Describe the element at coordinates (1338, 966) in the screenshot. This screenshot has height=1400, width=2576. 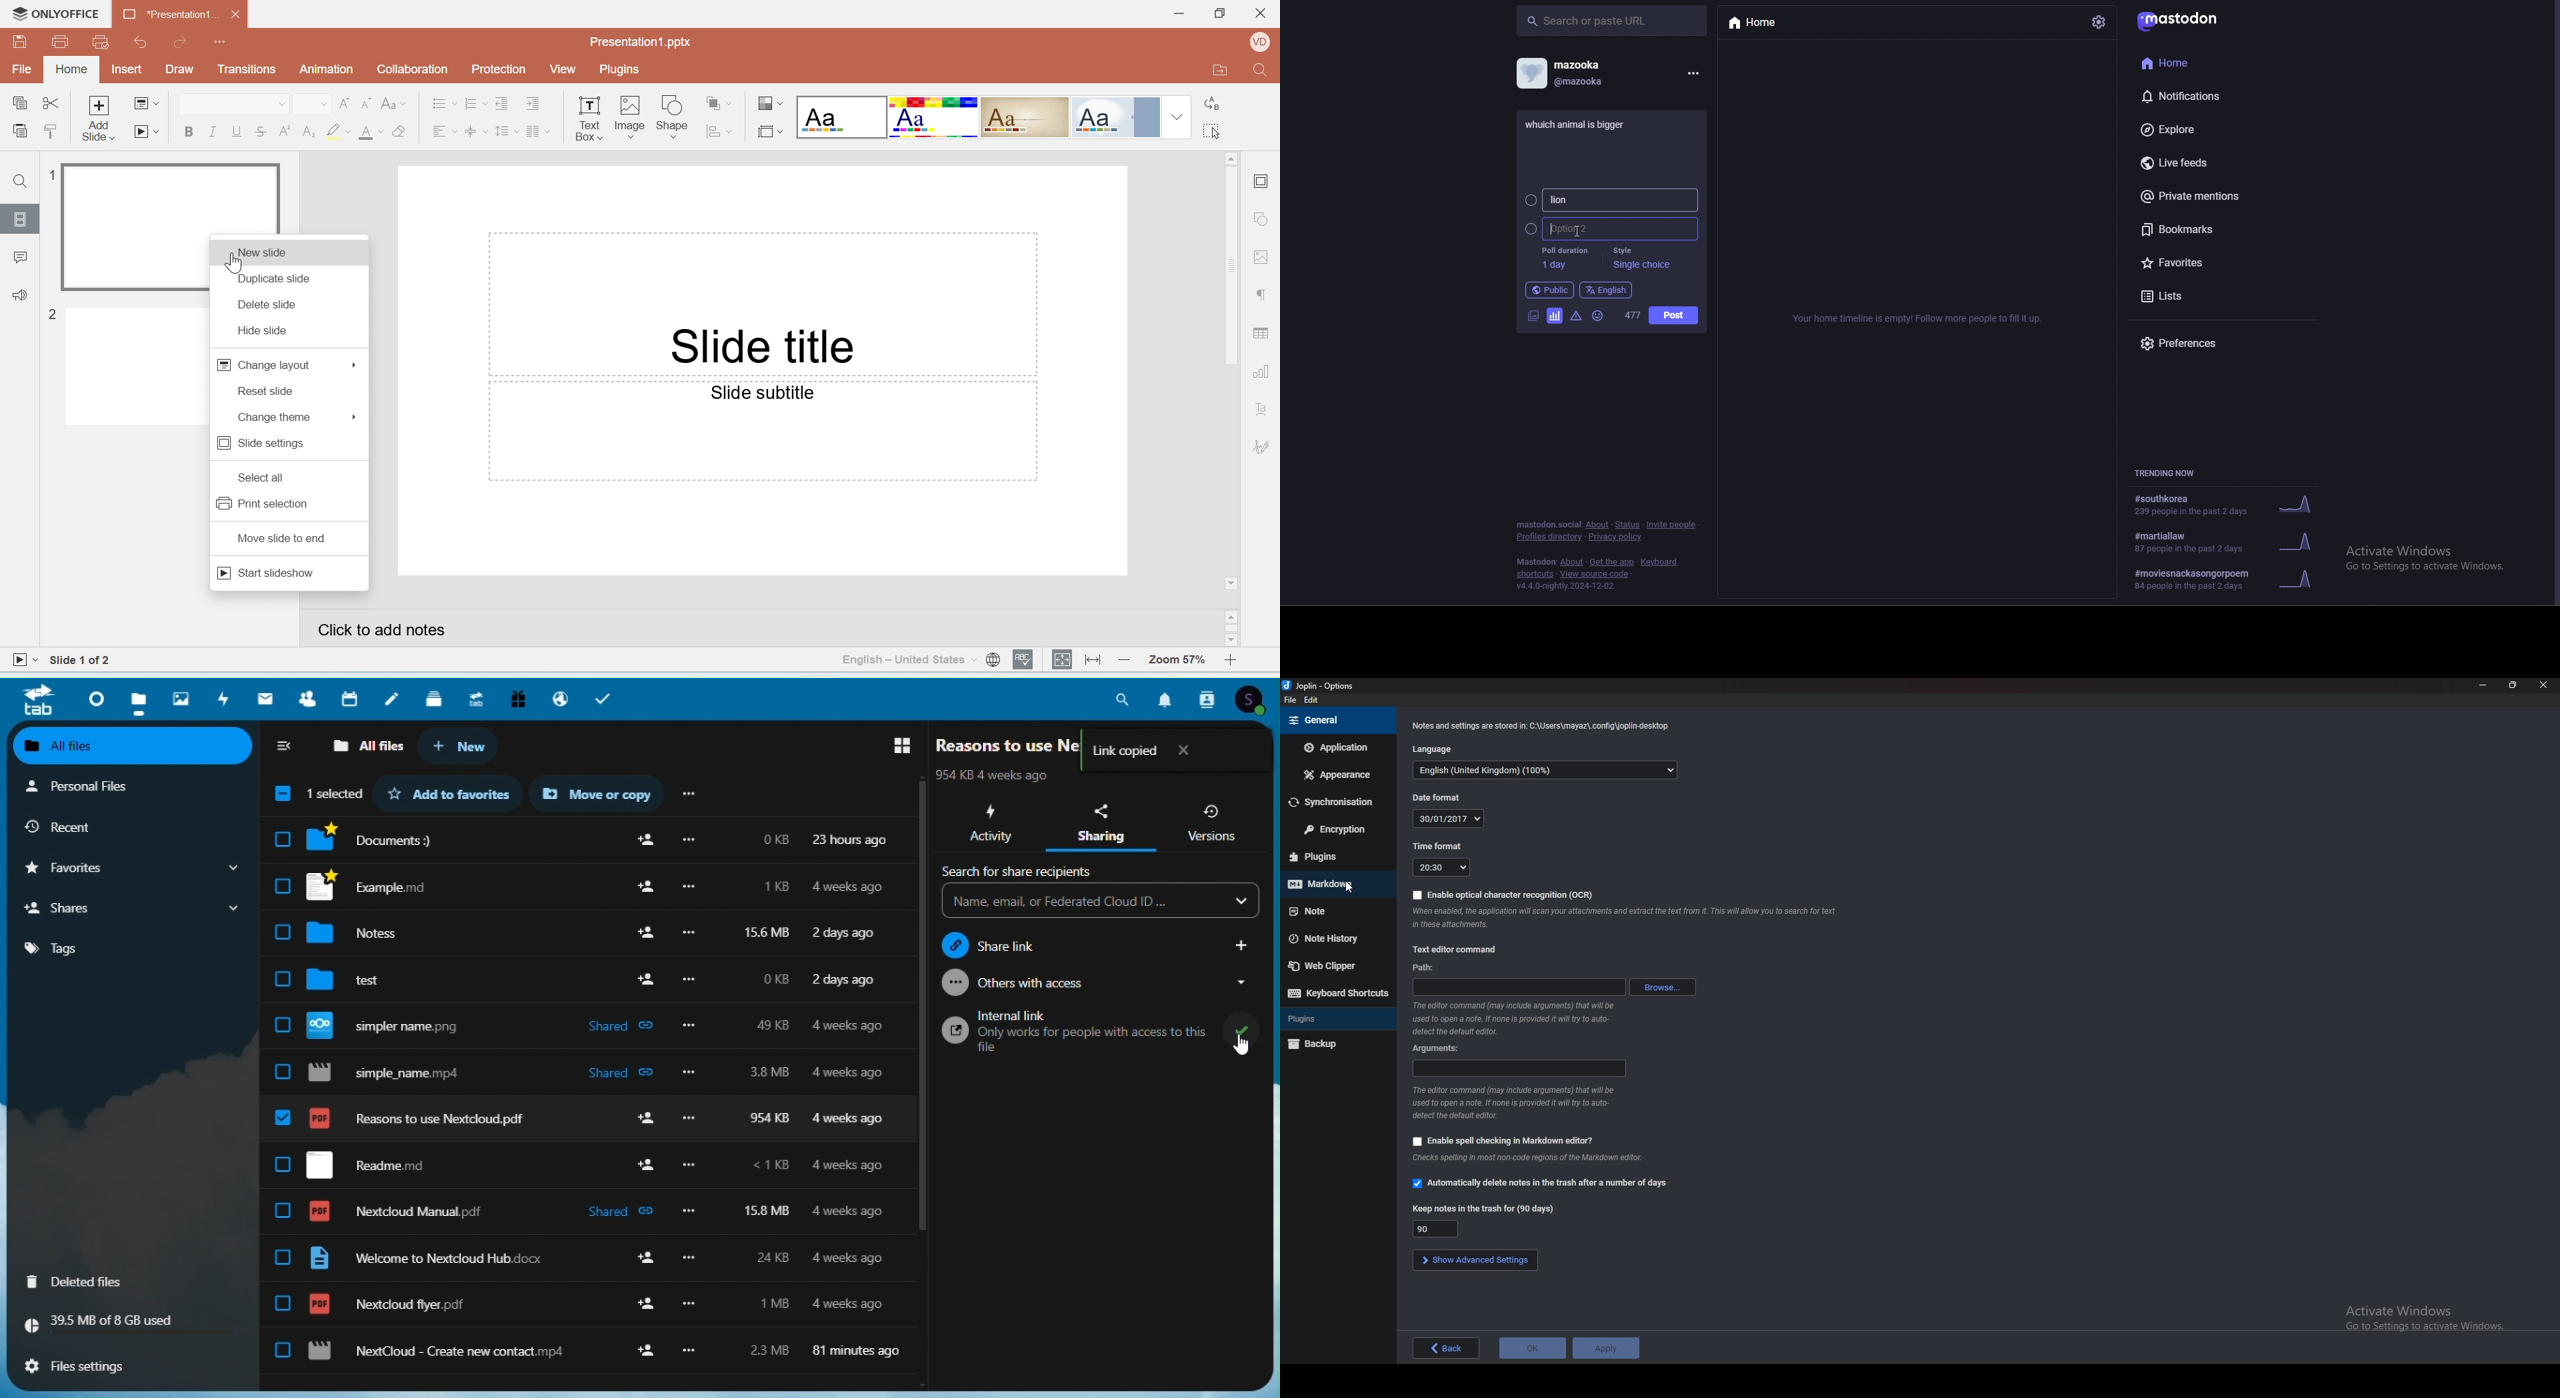
I see `web clipper` at that location.